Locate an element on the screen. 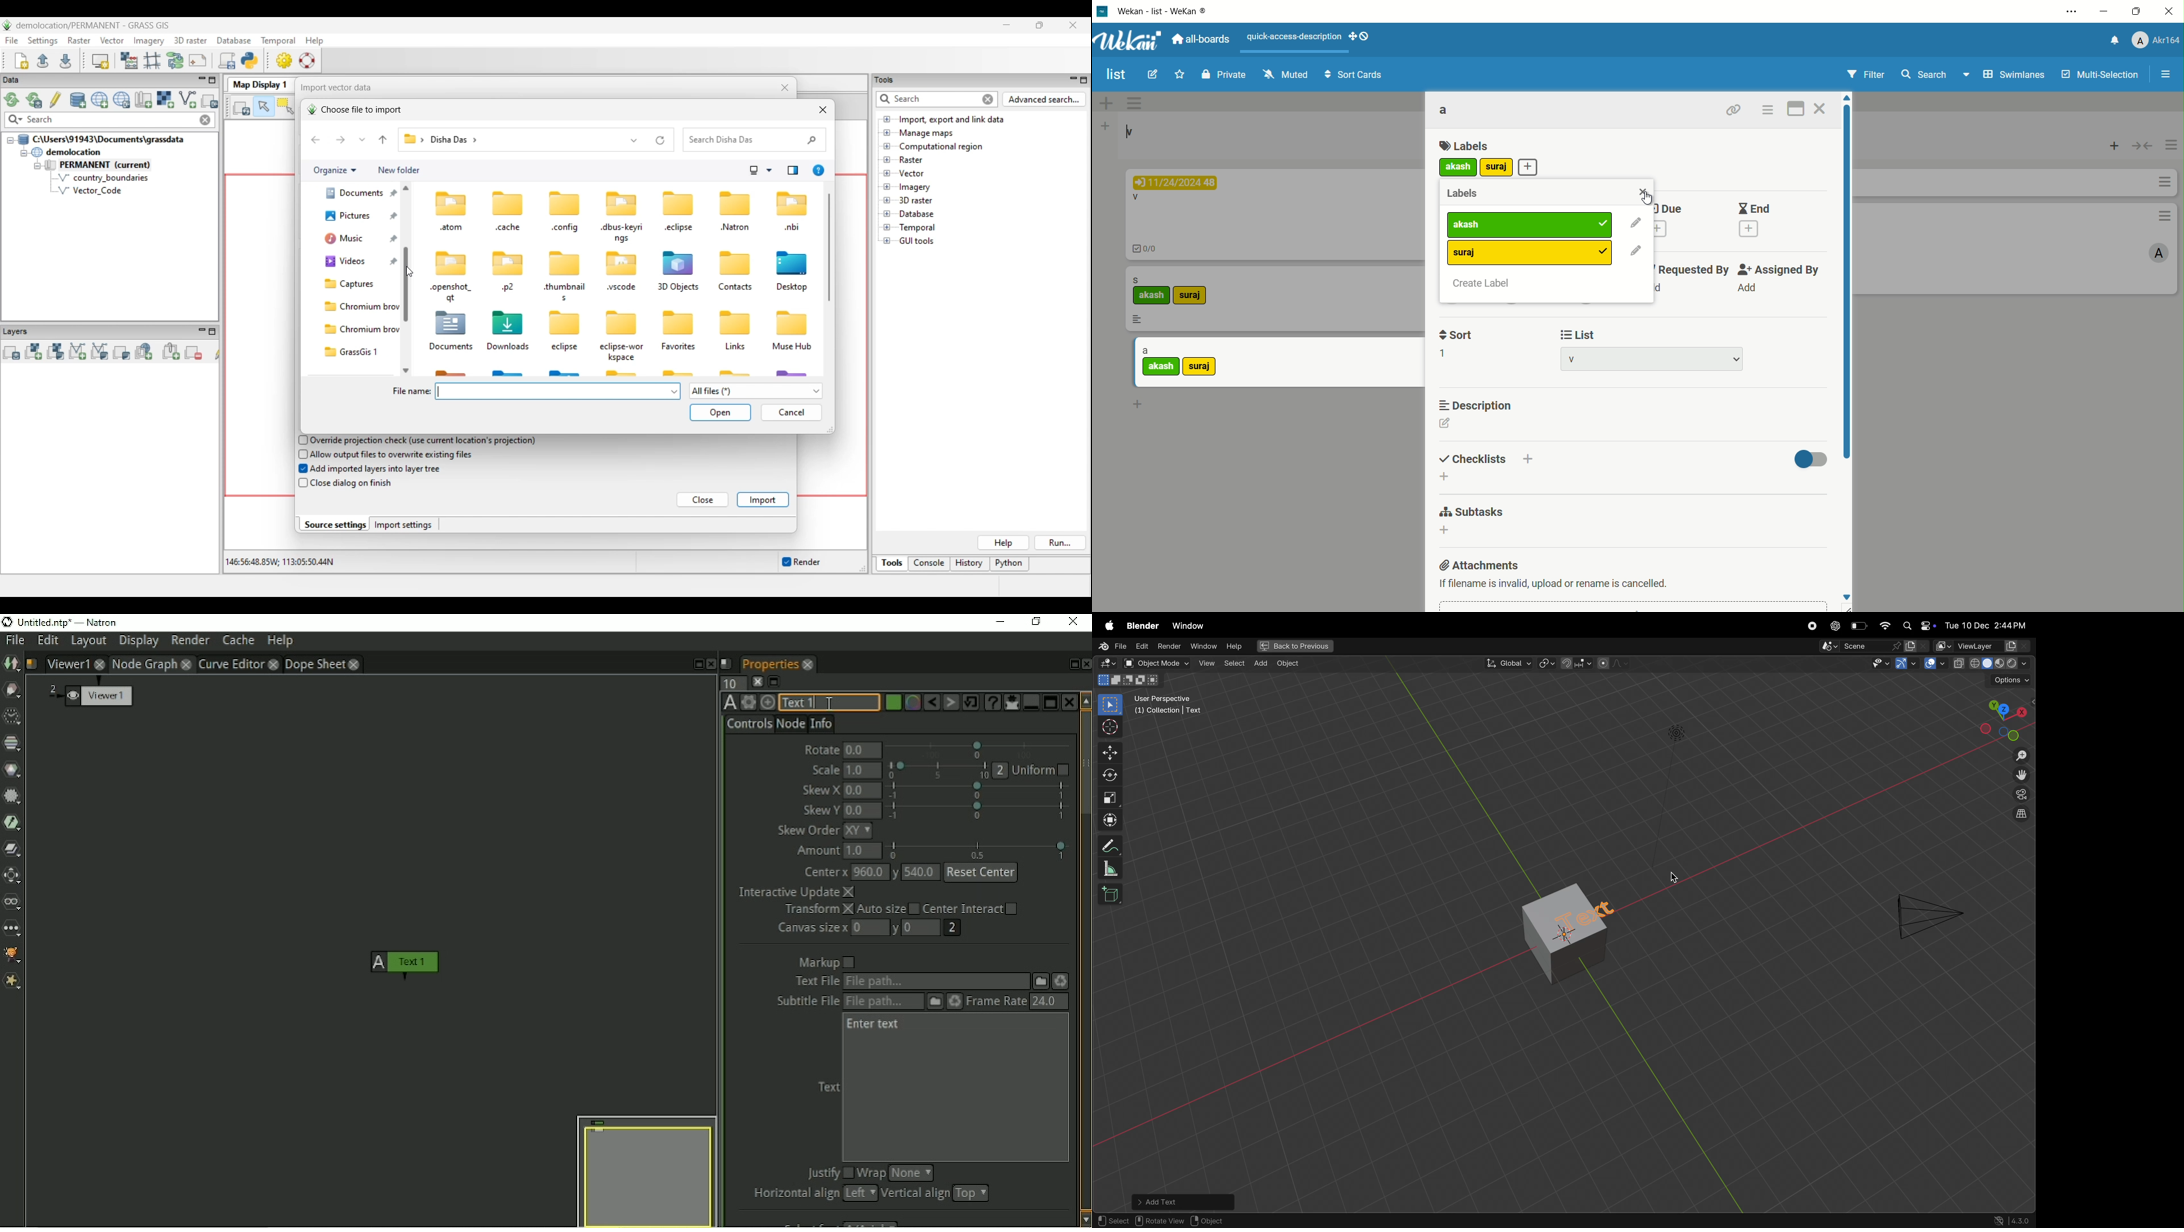 The width and height of the screenshot is (2184, 1232). akash is located at coordinates (1160, 364).